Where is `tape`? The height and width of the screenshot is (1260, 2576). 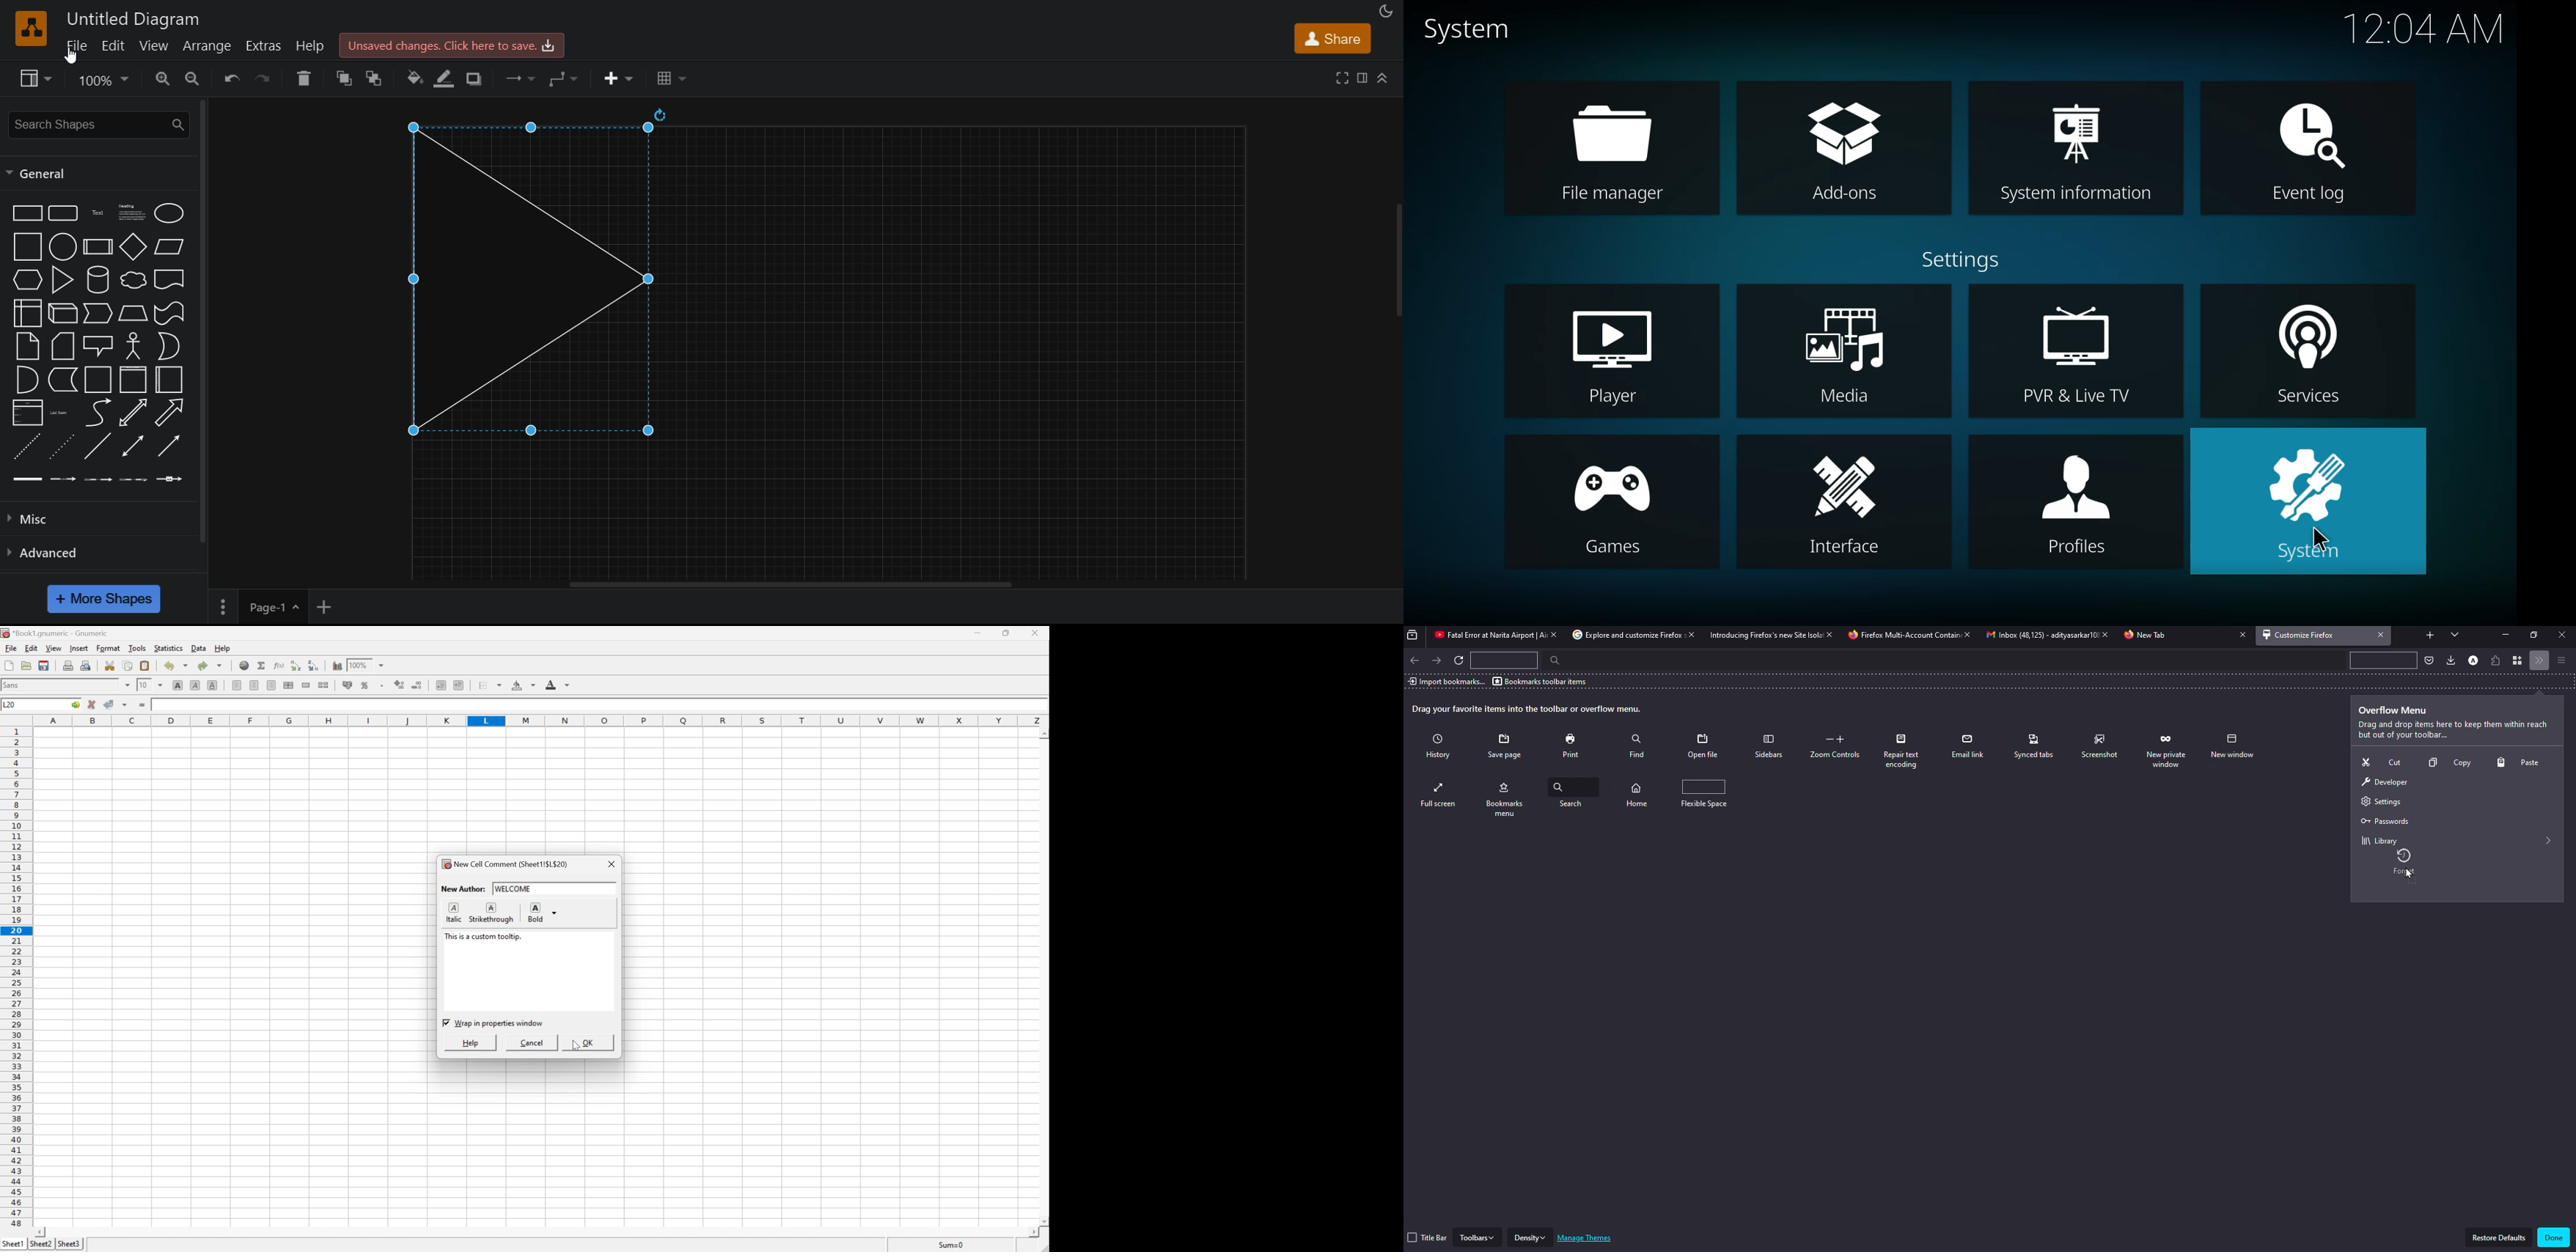 tape is located at coordinates (169, 313).